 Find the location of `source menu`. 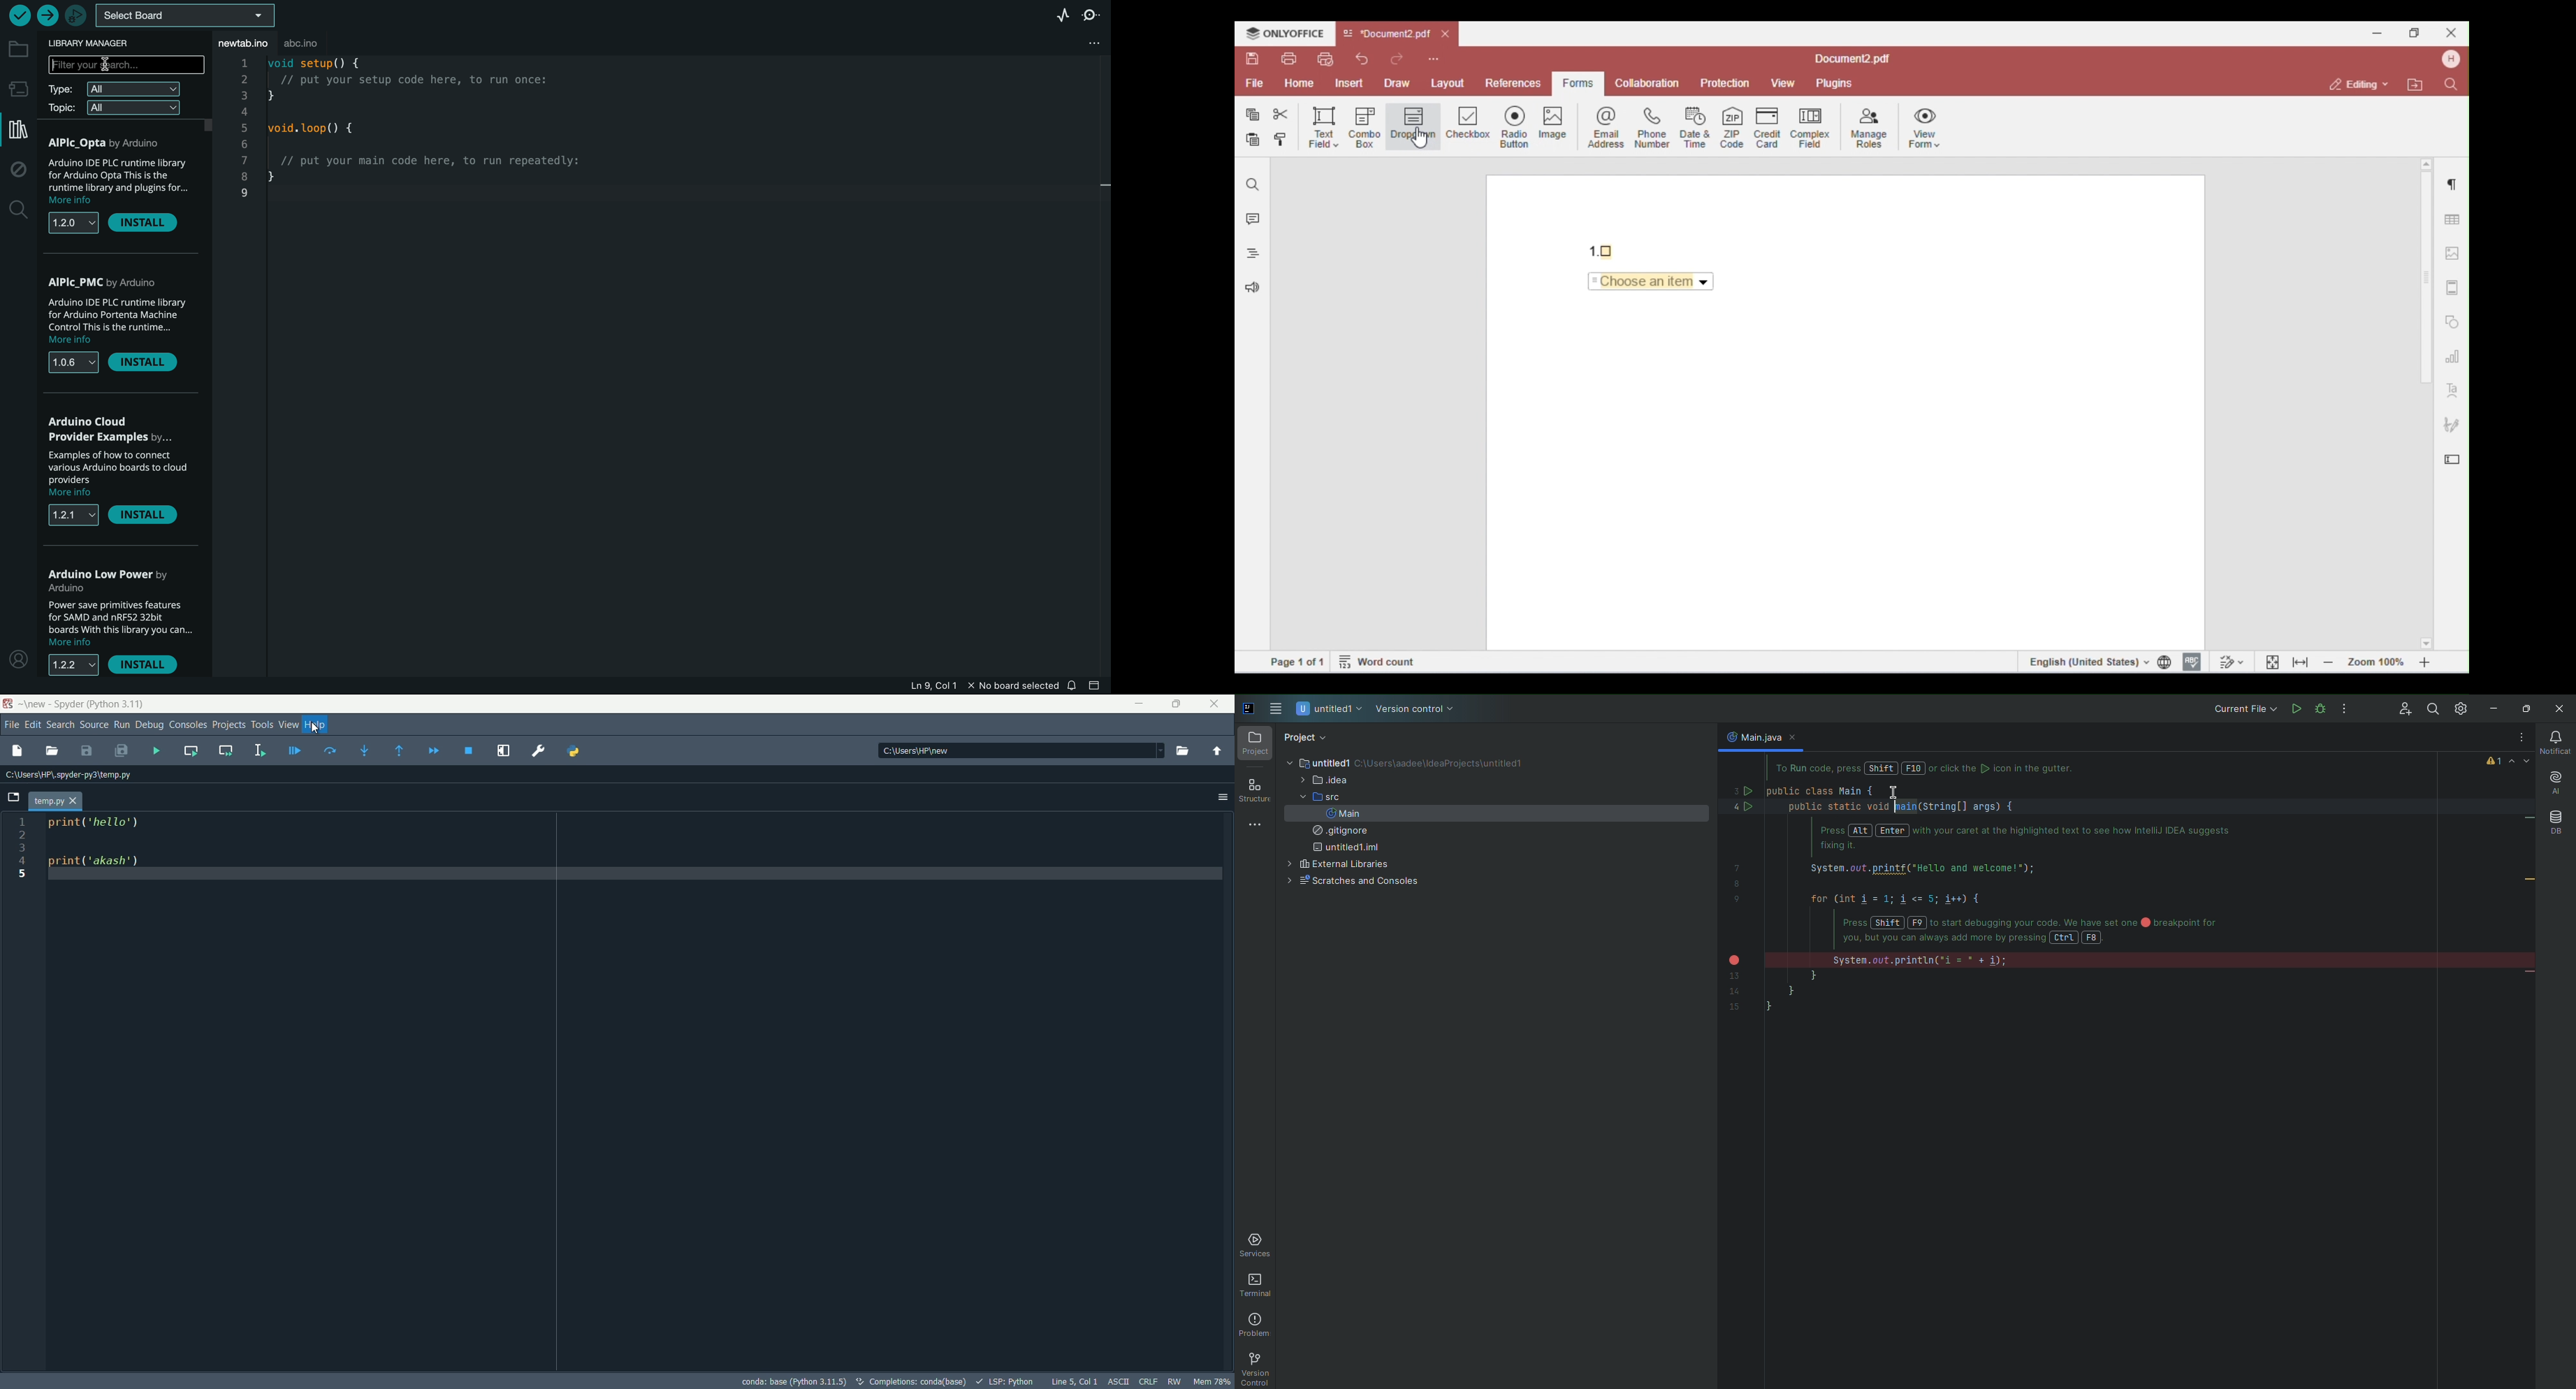

source menu is located at coordinates (94, 724).